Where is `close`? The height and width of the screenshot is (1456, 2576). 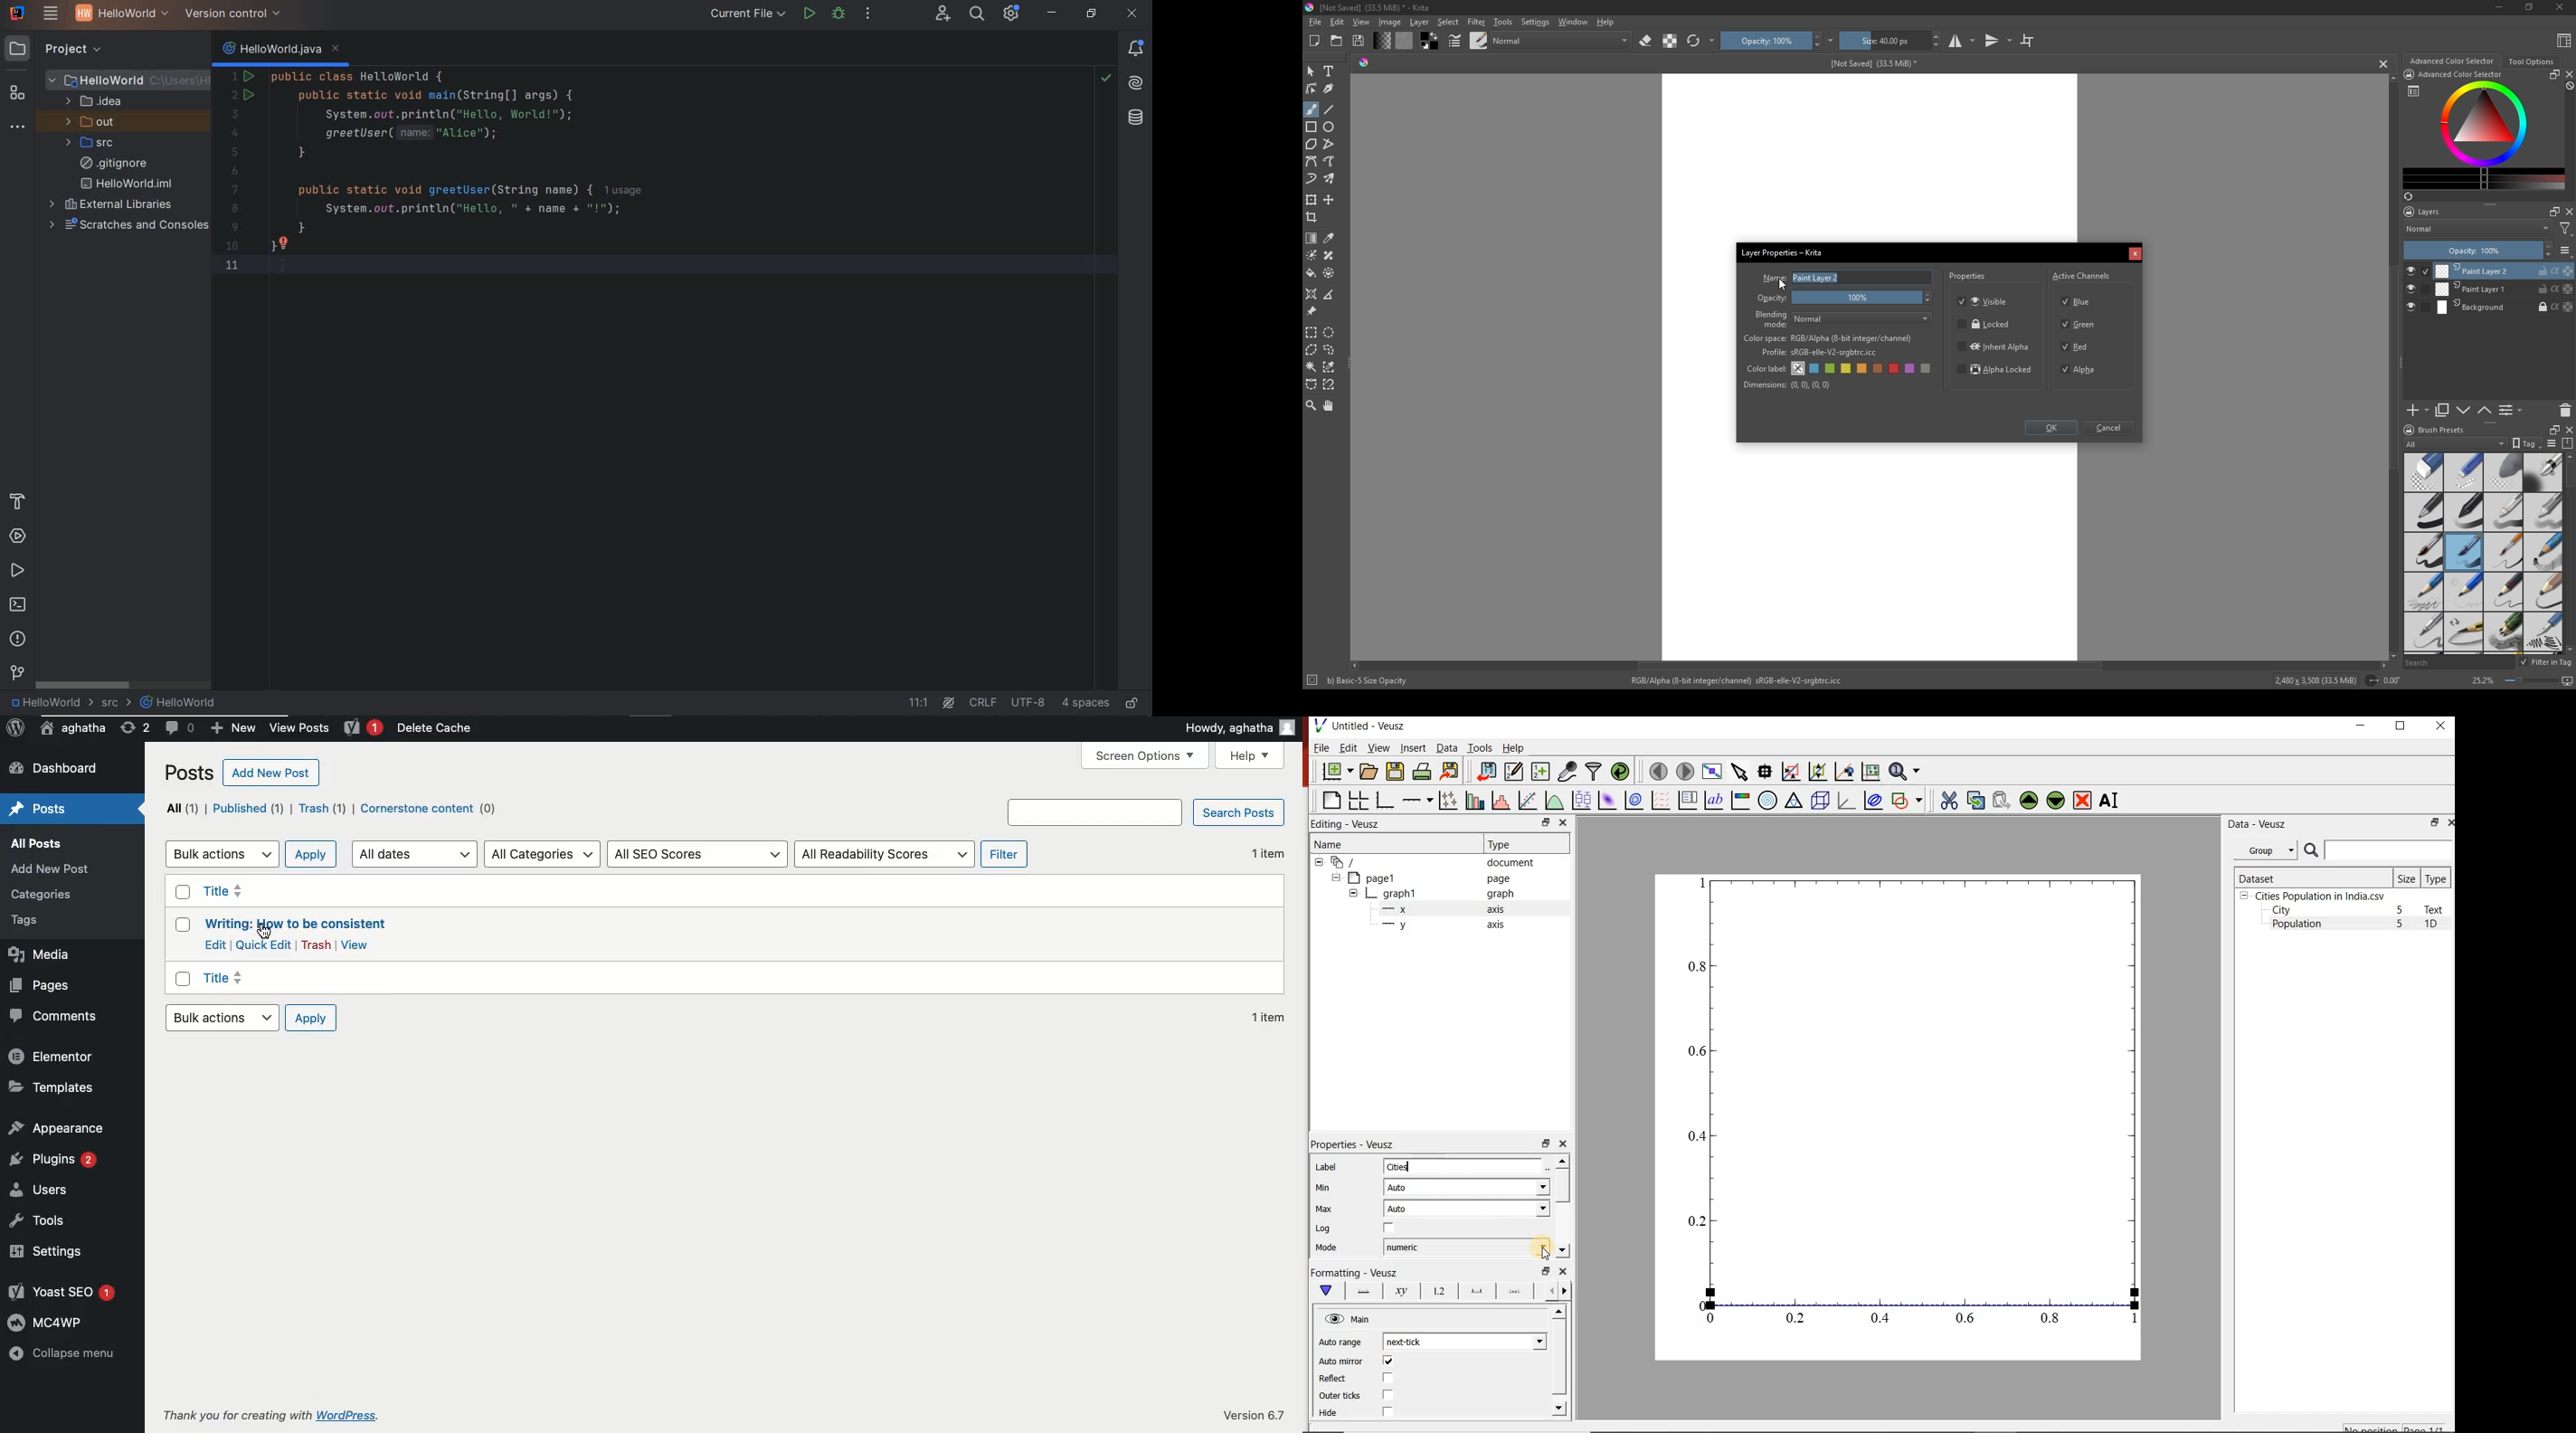
close is located at coordinates (2568, 212).